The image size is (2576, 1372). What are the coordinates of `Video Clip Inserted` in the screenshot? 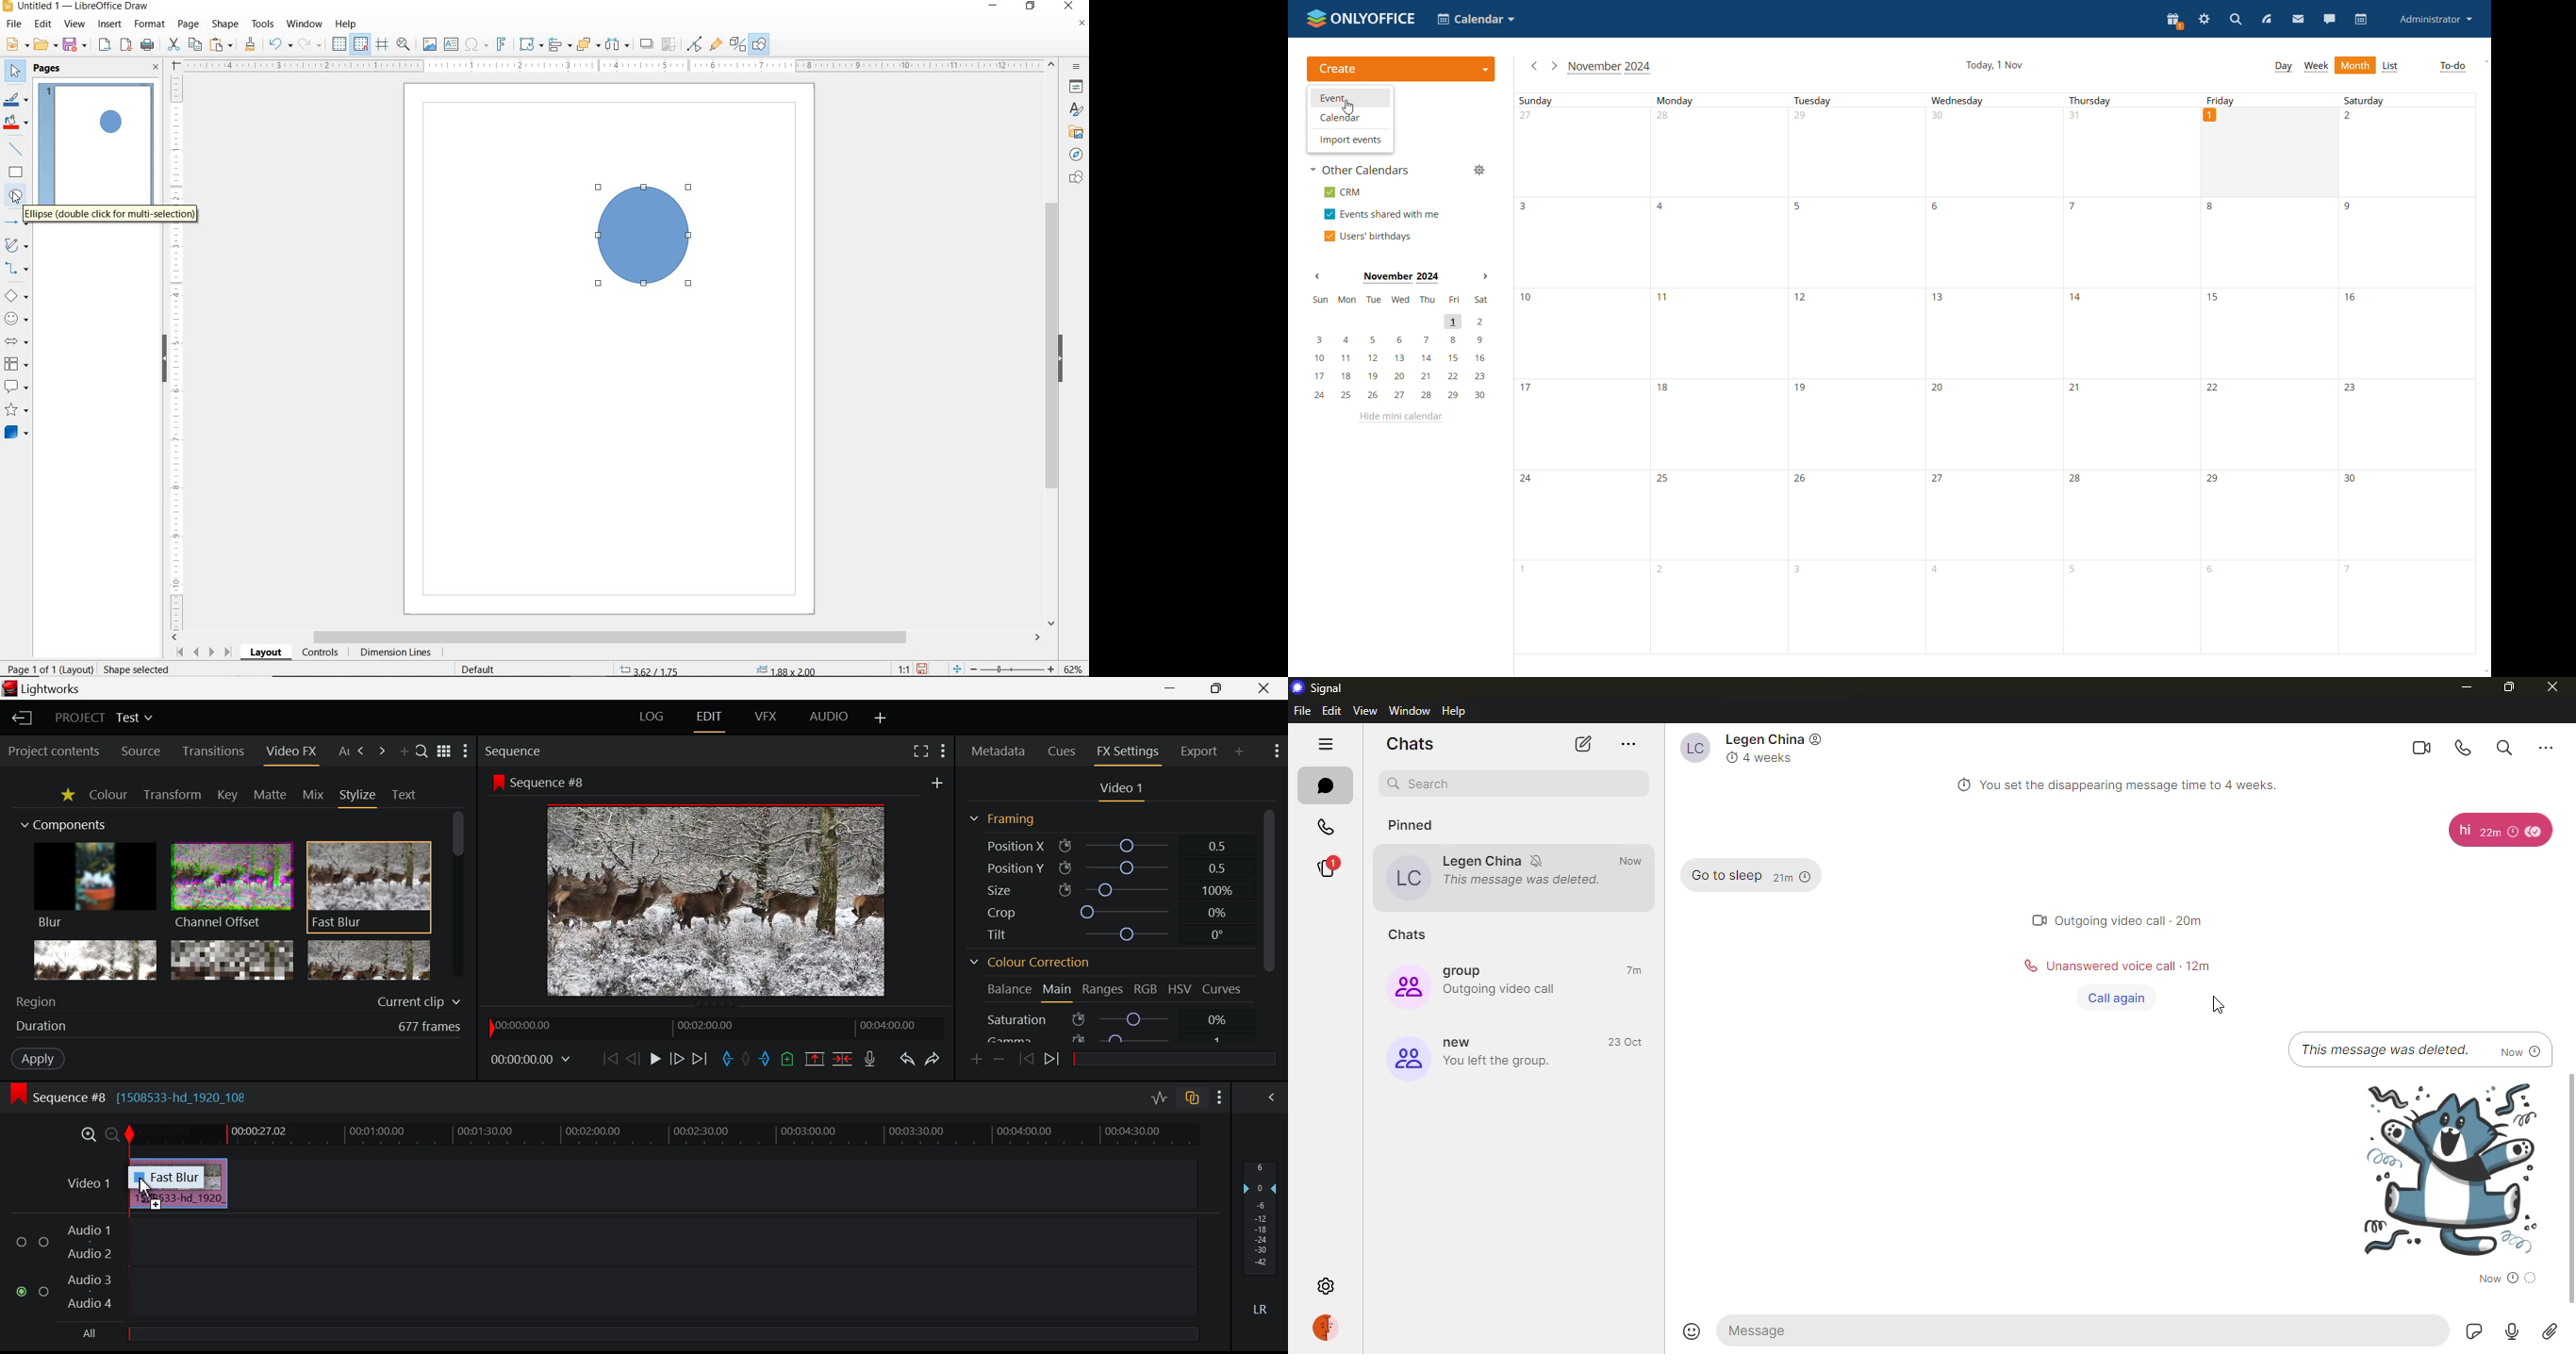 It's located at (178, 1202).